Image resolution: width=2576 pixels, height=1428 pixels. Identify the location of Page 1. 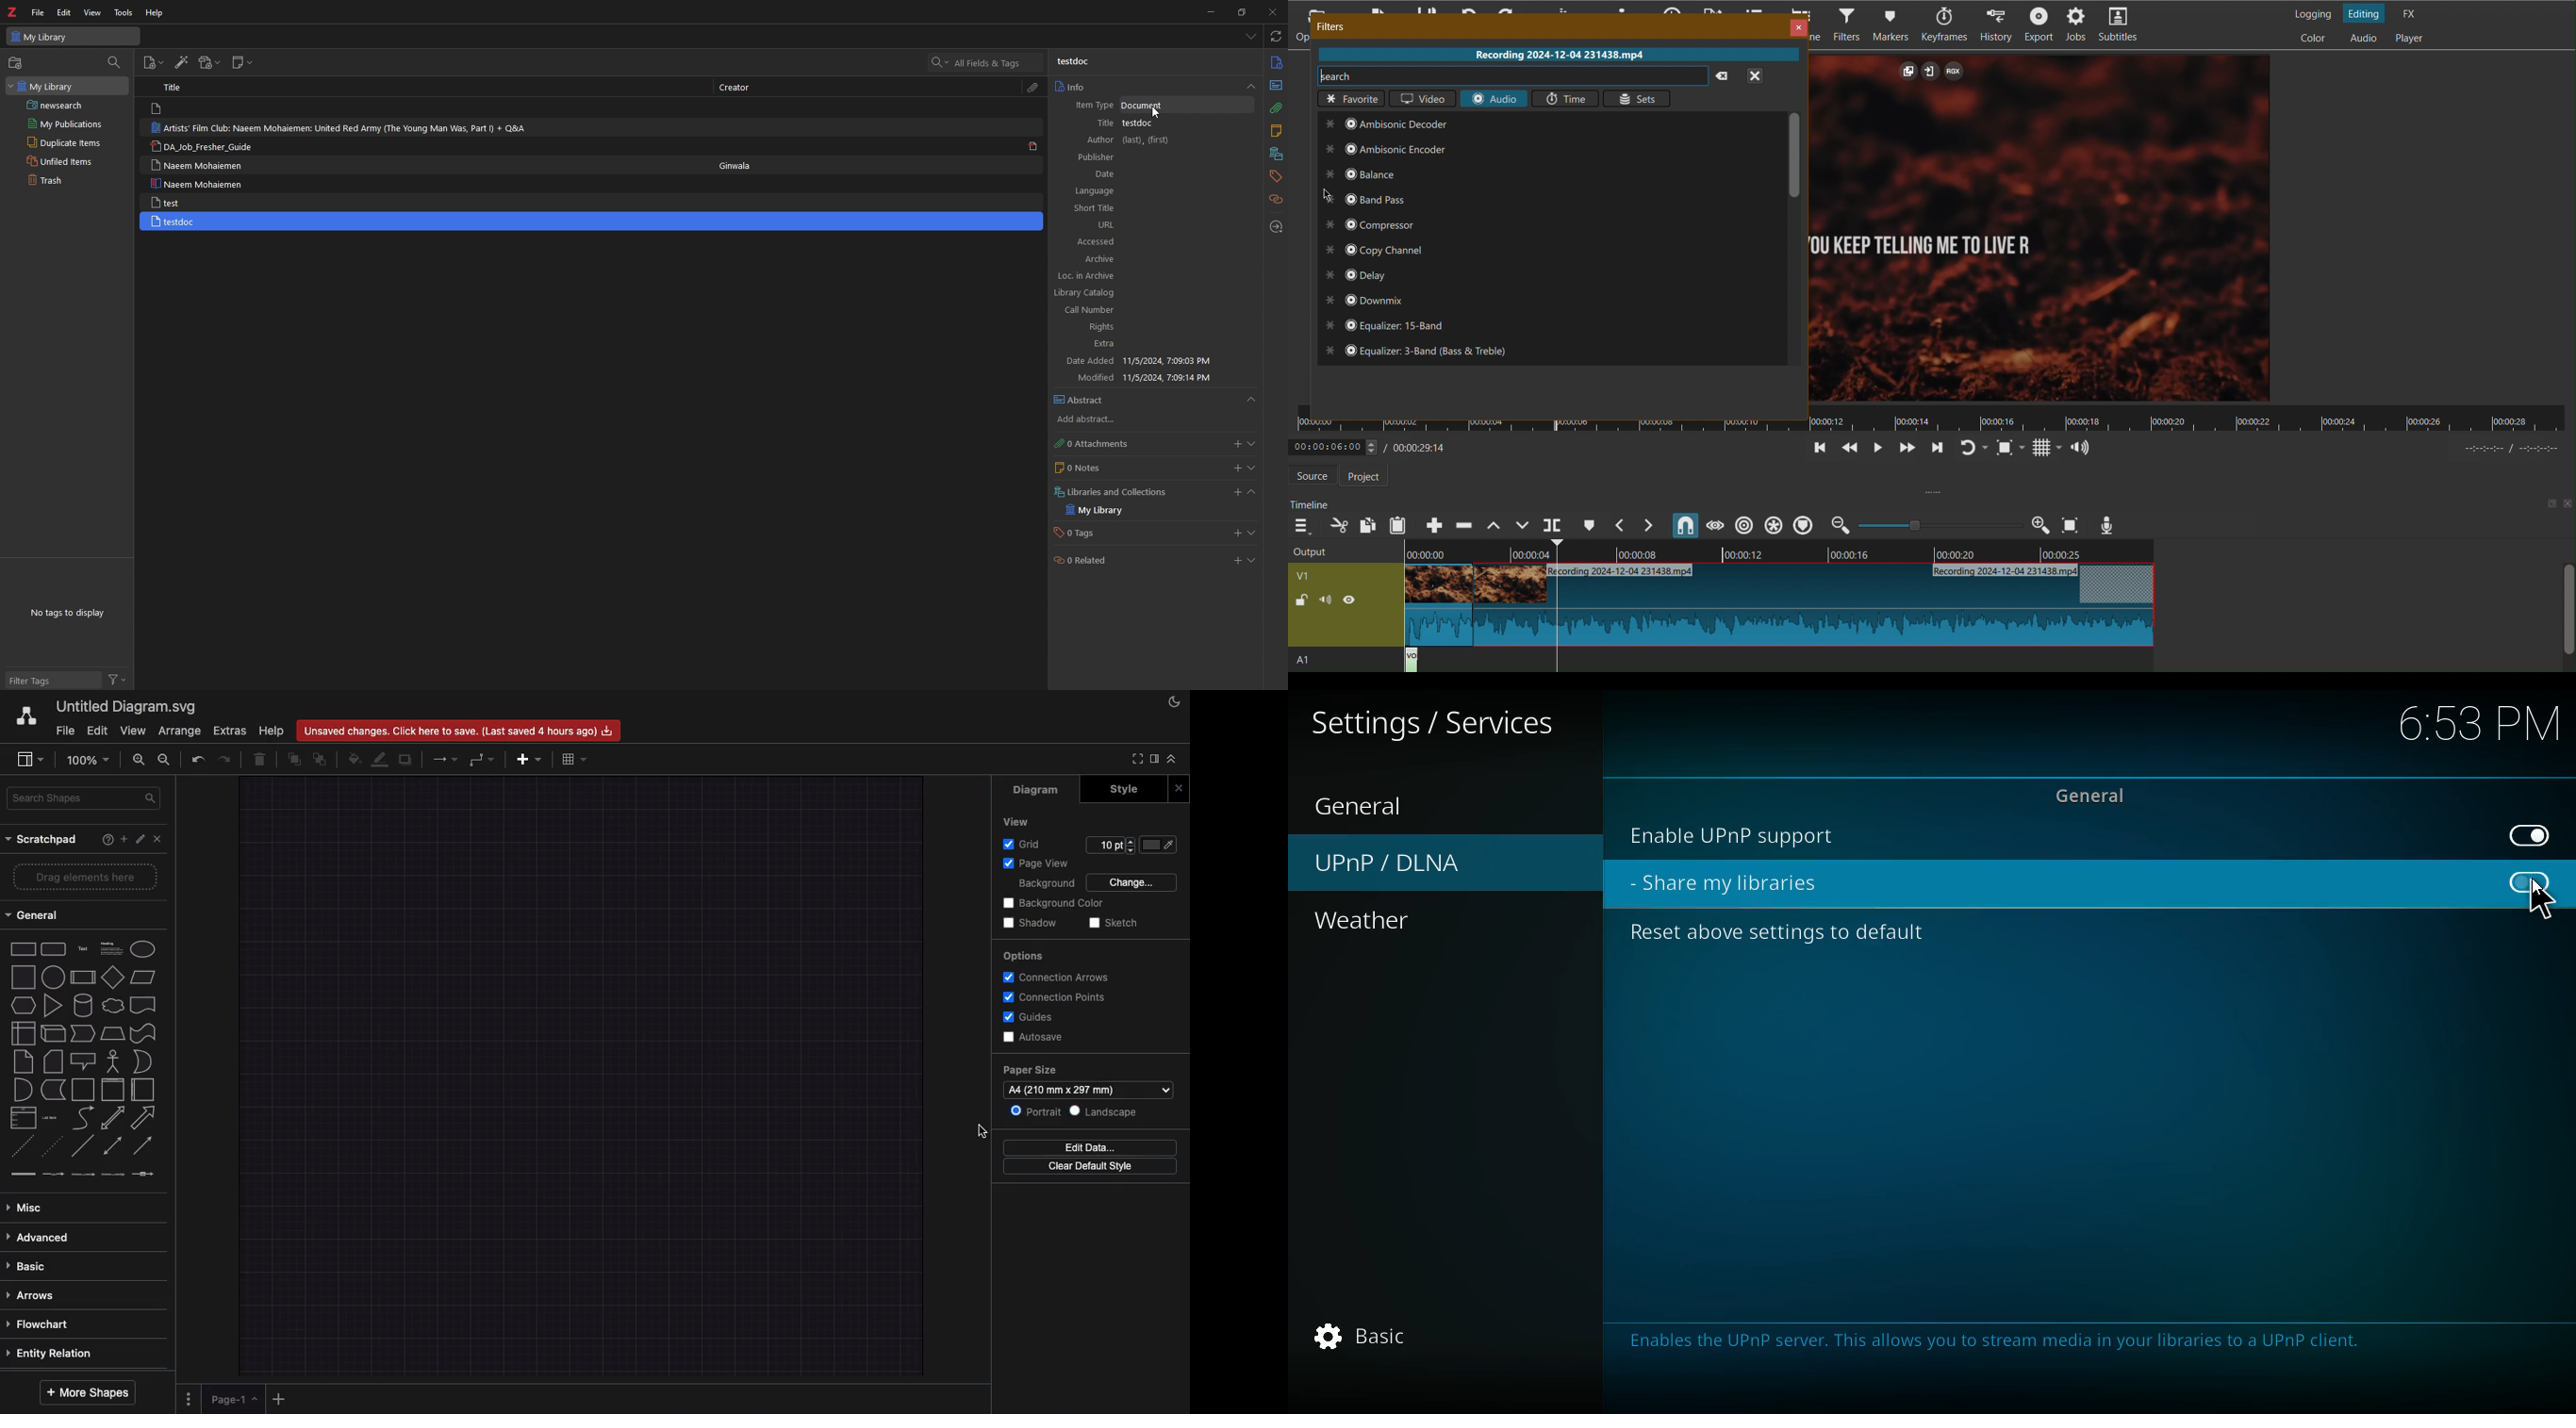
(234, 1399).